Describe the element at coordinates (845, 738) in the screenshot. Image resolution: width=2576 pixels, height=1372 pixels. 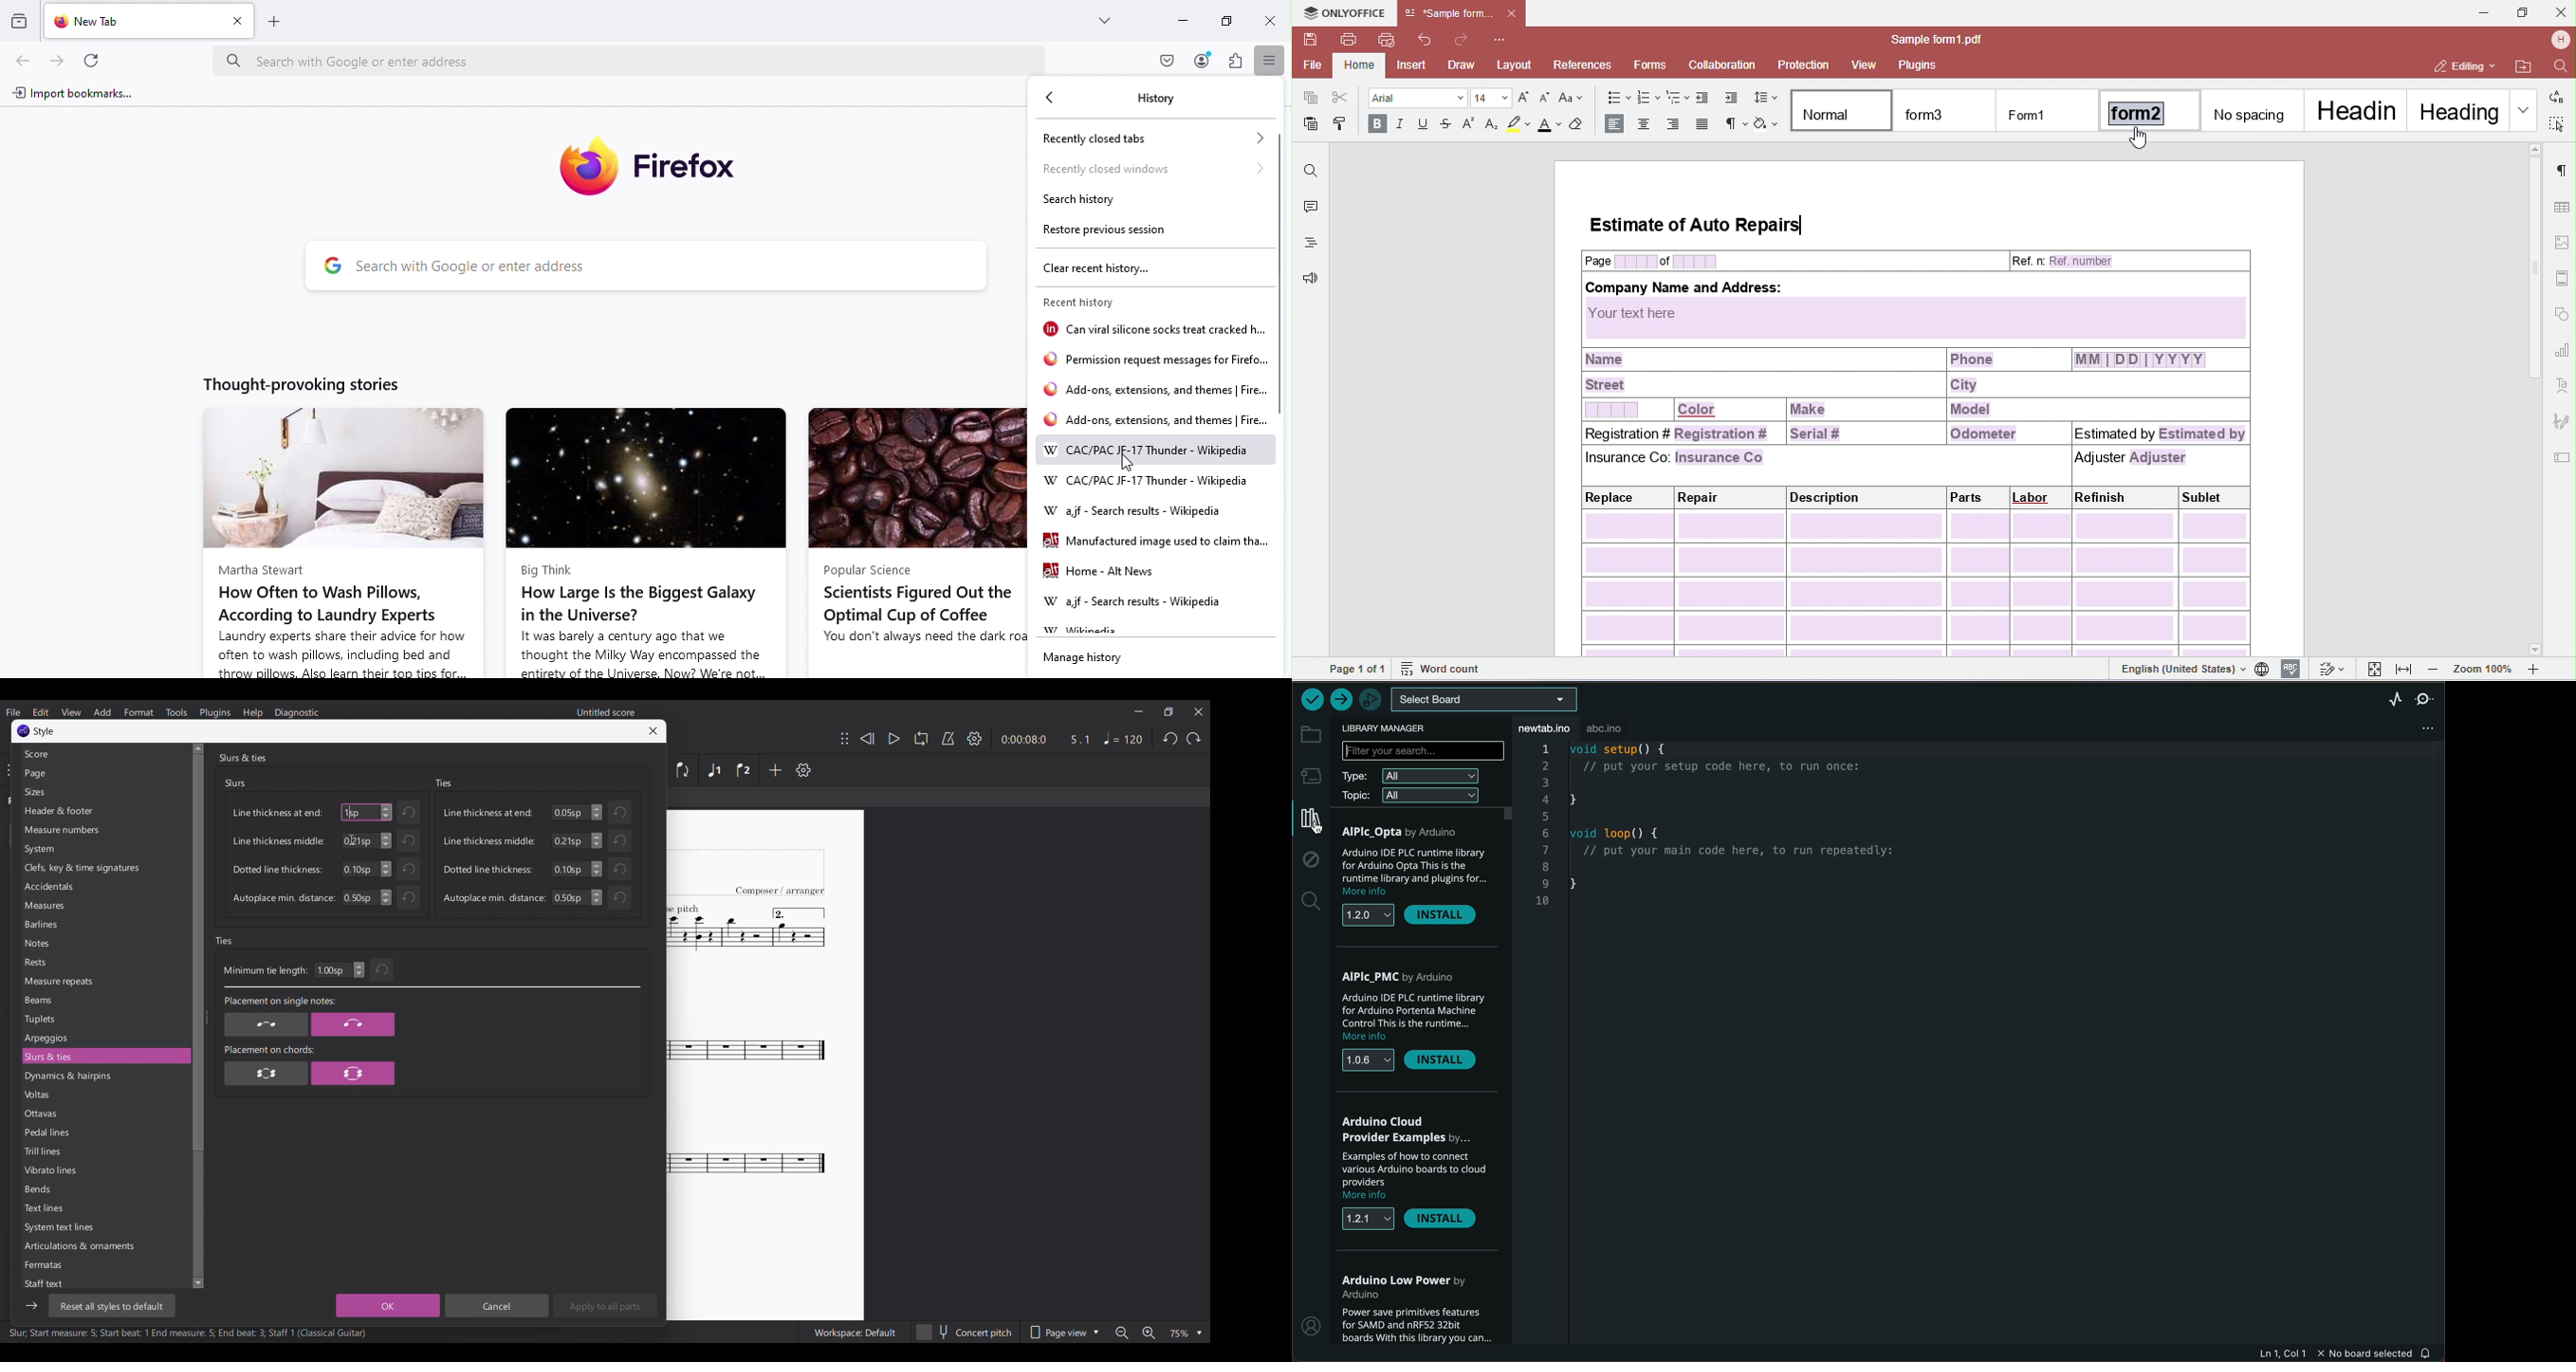
I see `Change position` at that location.